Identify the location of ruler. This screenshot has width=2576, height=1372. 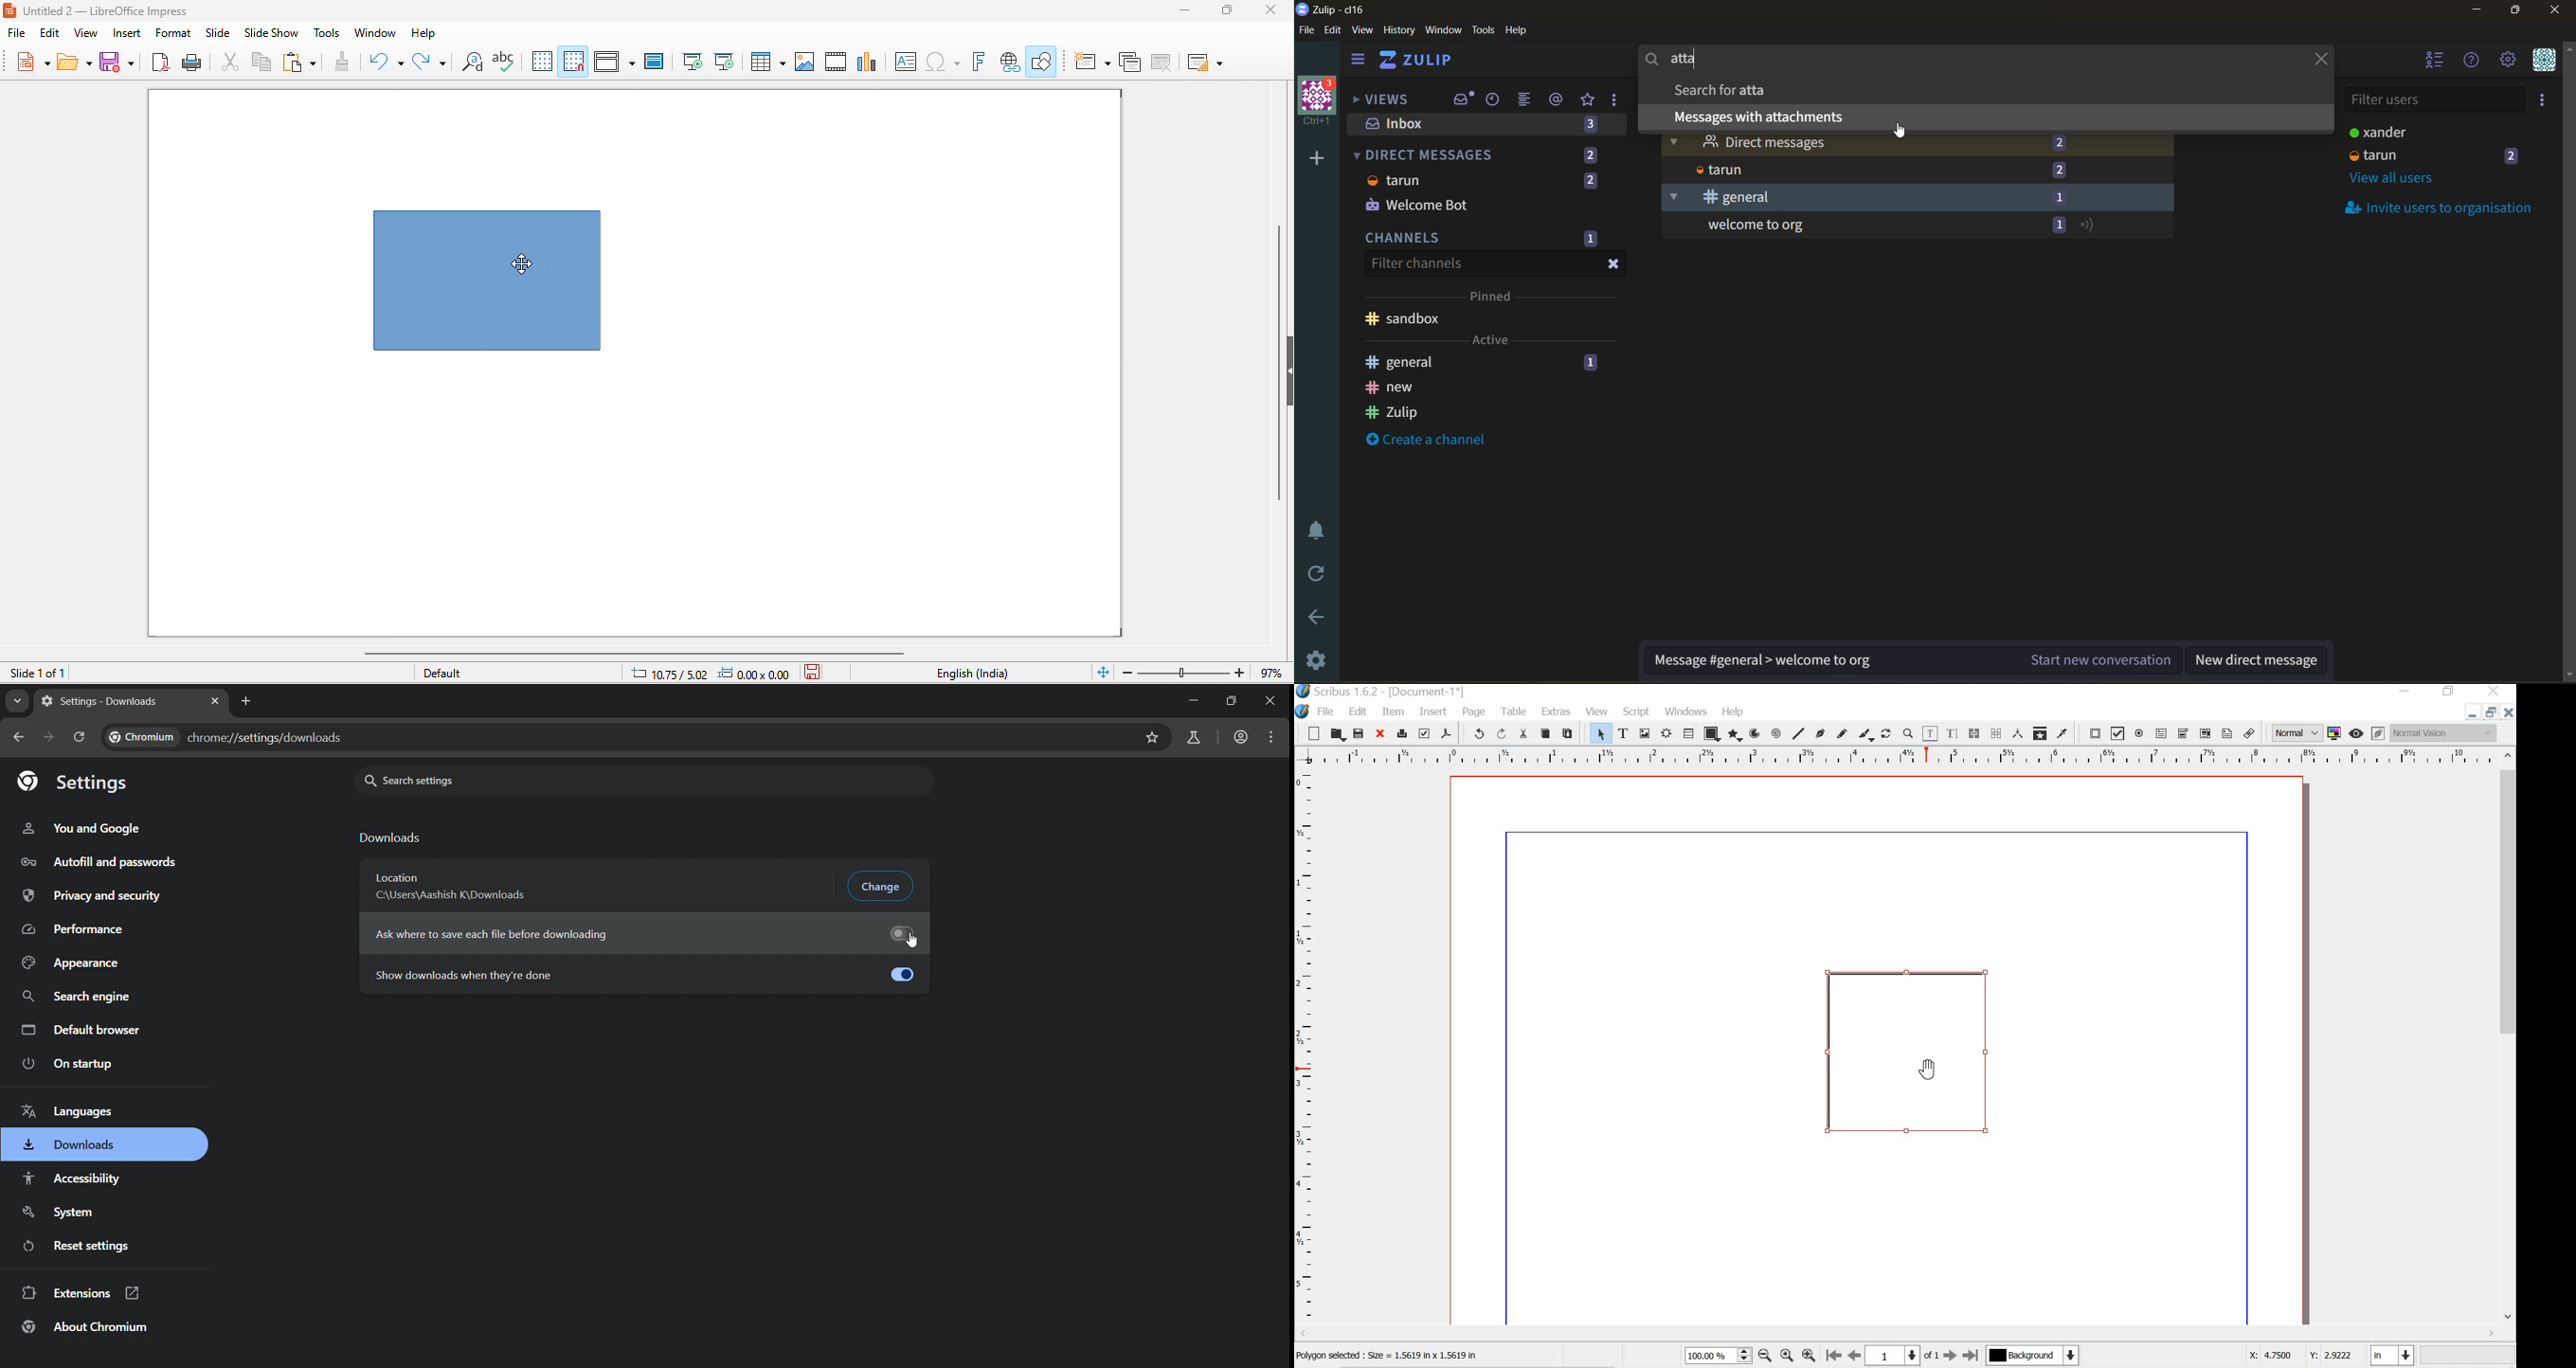
(1895, 756).